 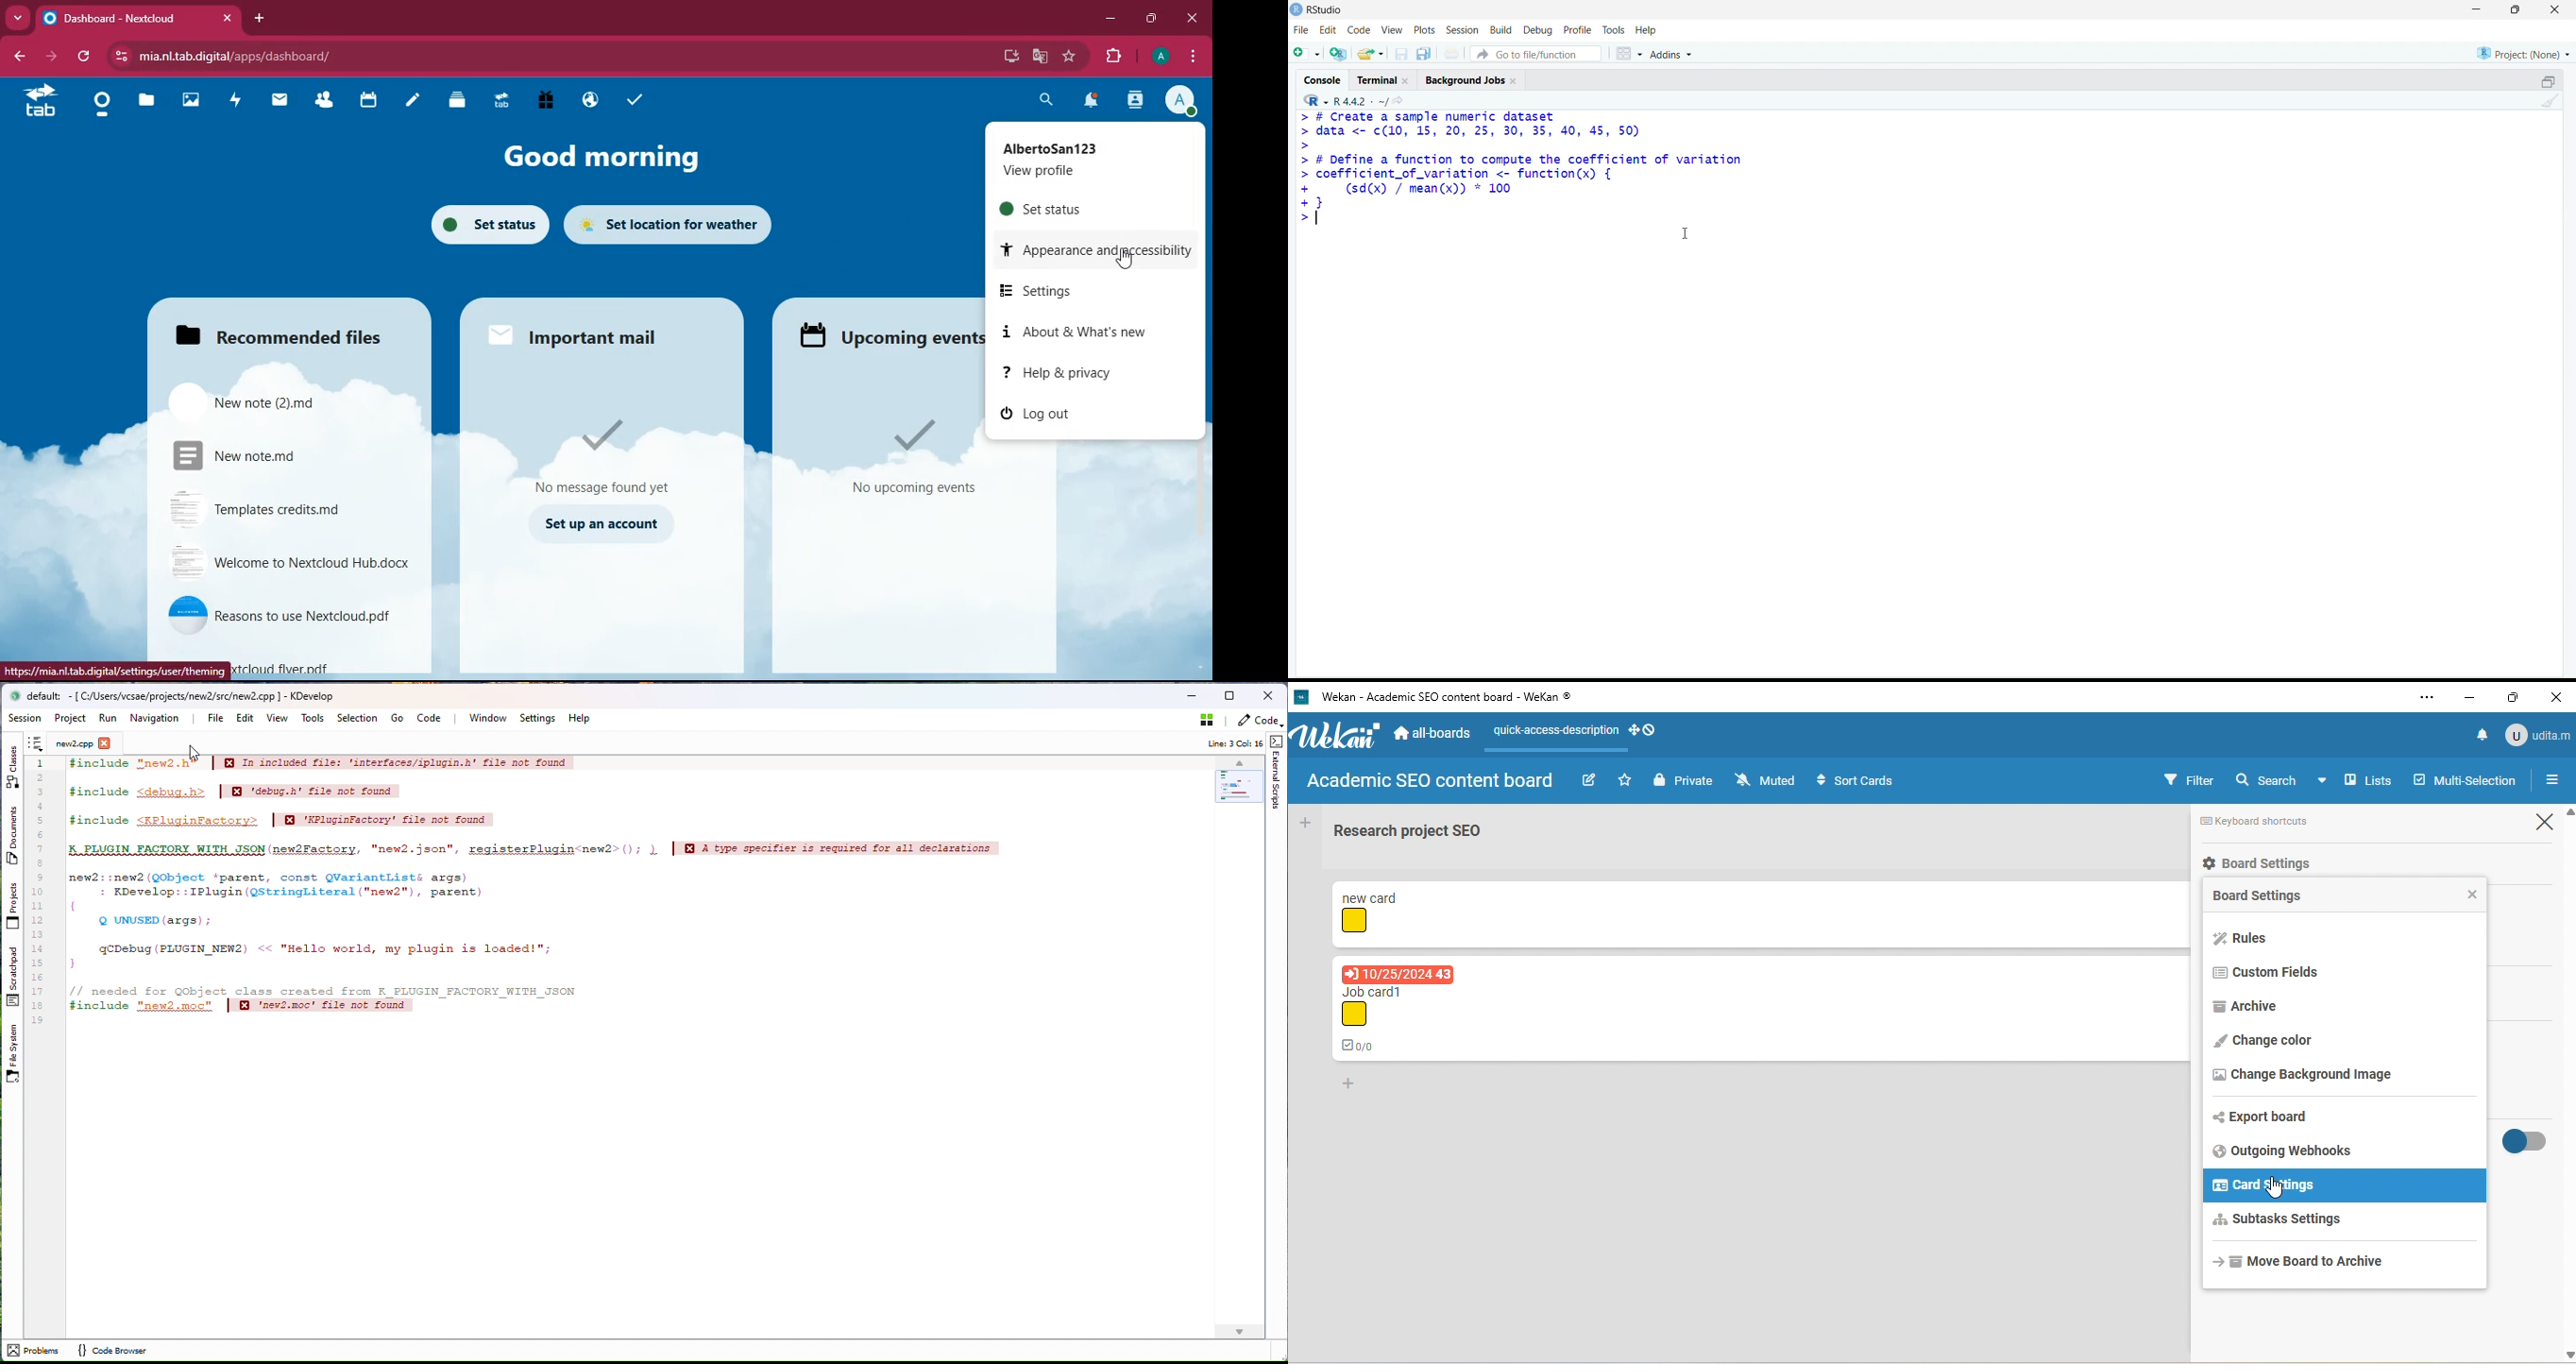 What do you see at coordinates (605, 527) in the screenshot?
I see `set up` at bounding box center [605, 527].